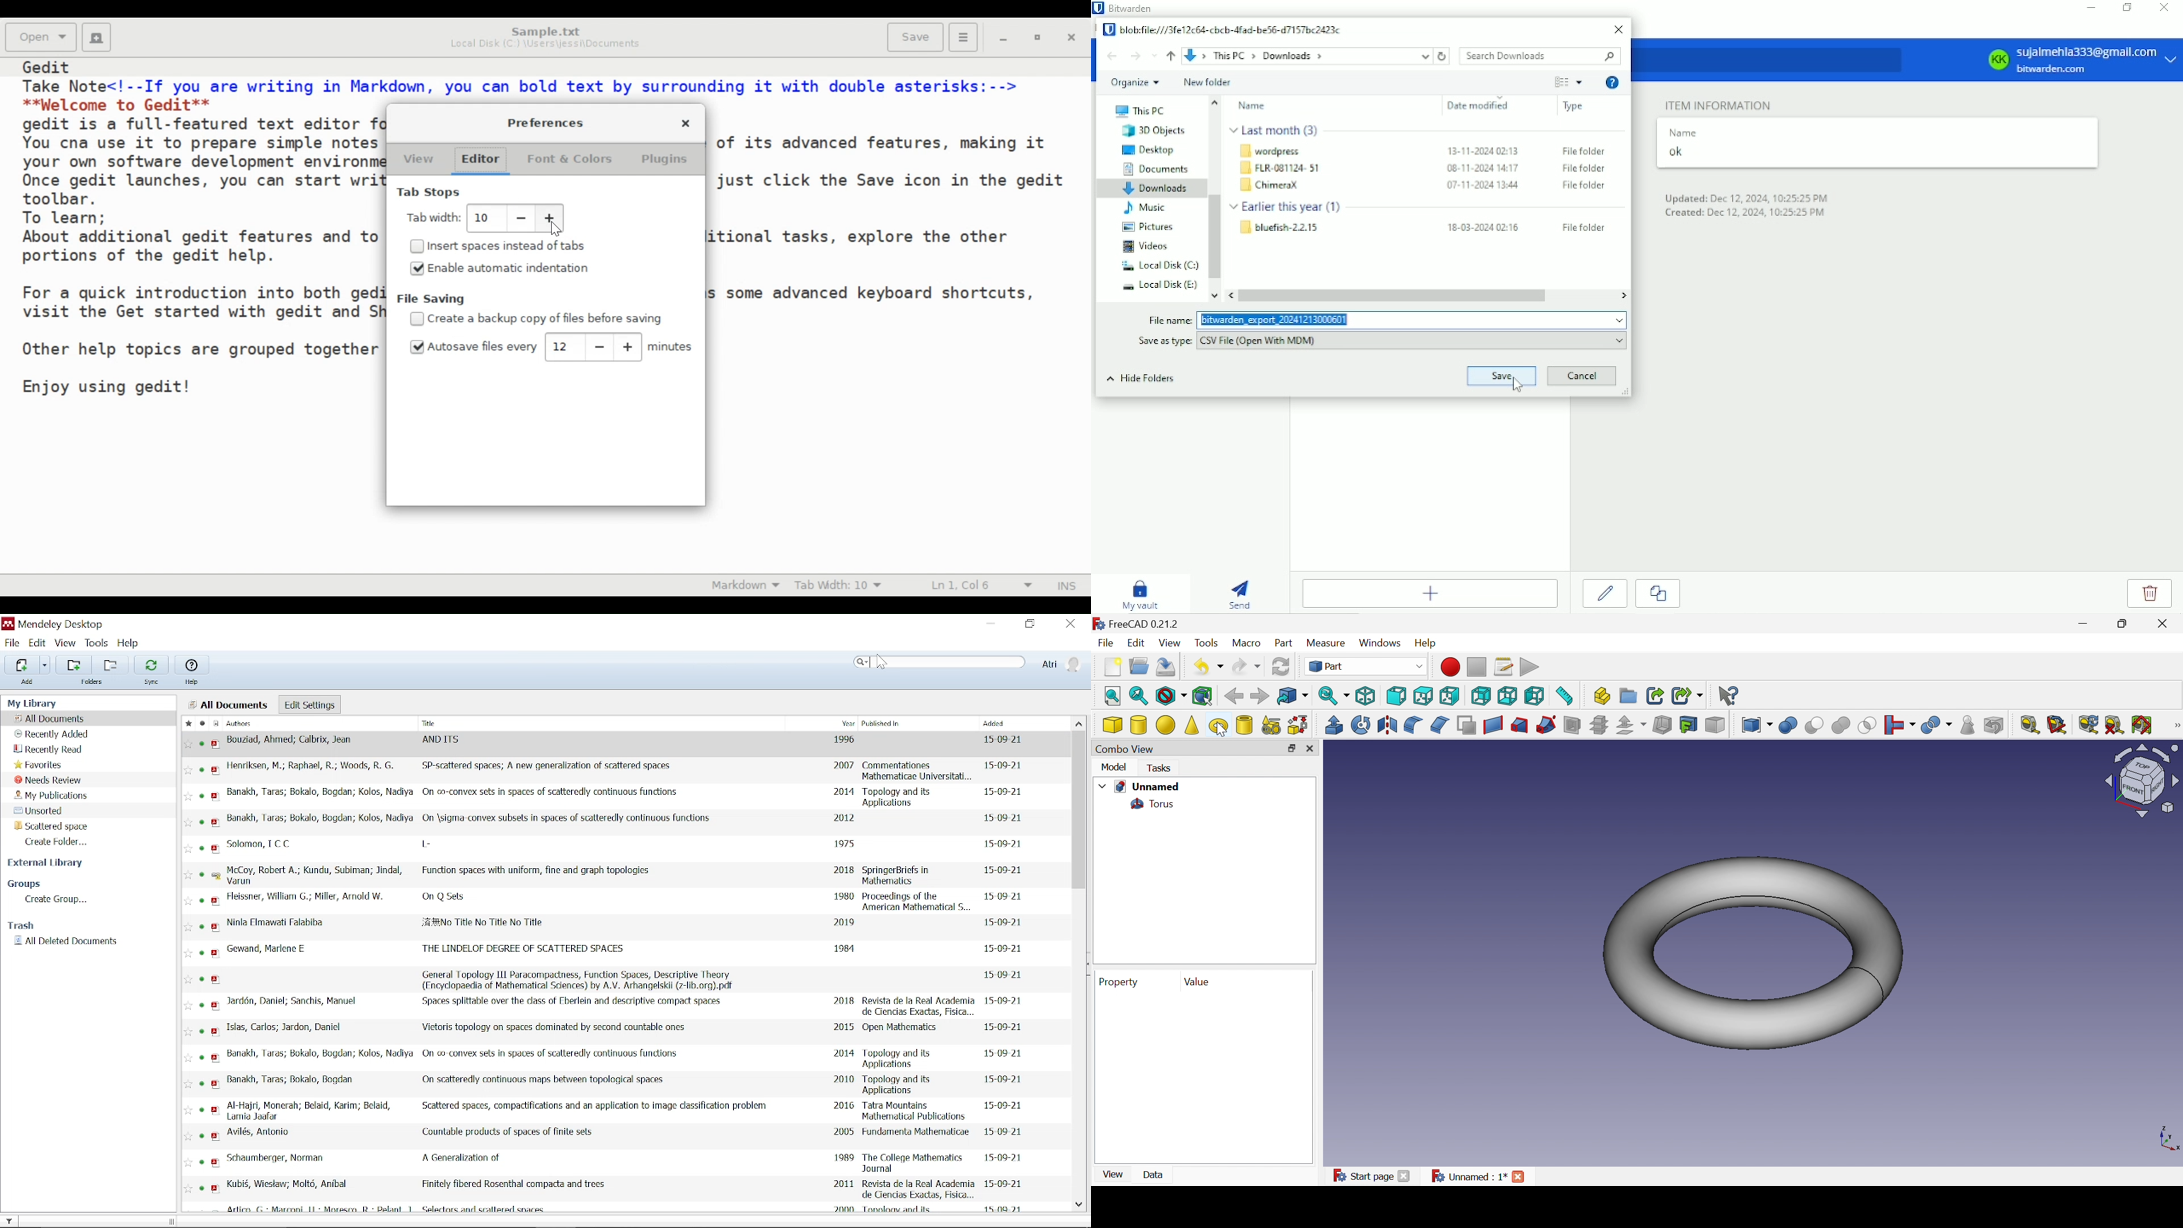 This screenshot has height=1232, width=2184. What do you see at coordinates (1151, 150) in the screenshot?
I see `Desktop` at bounding box center [1151, 150].